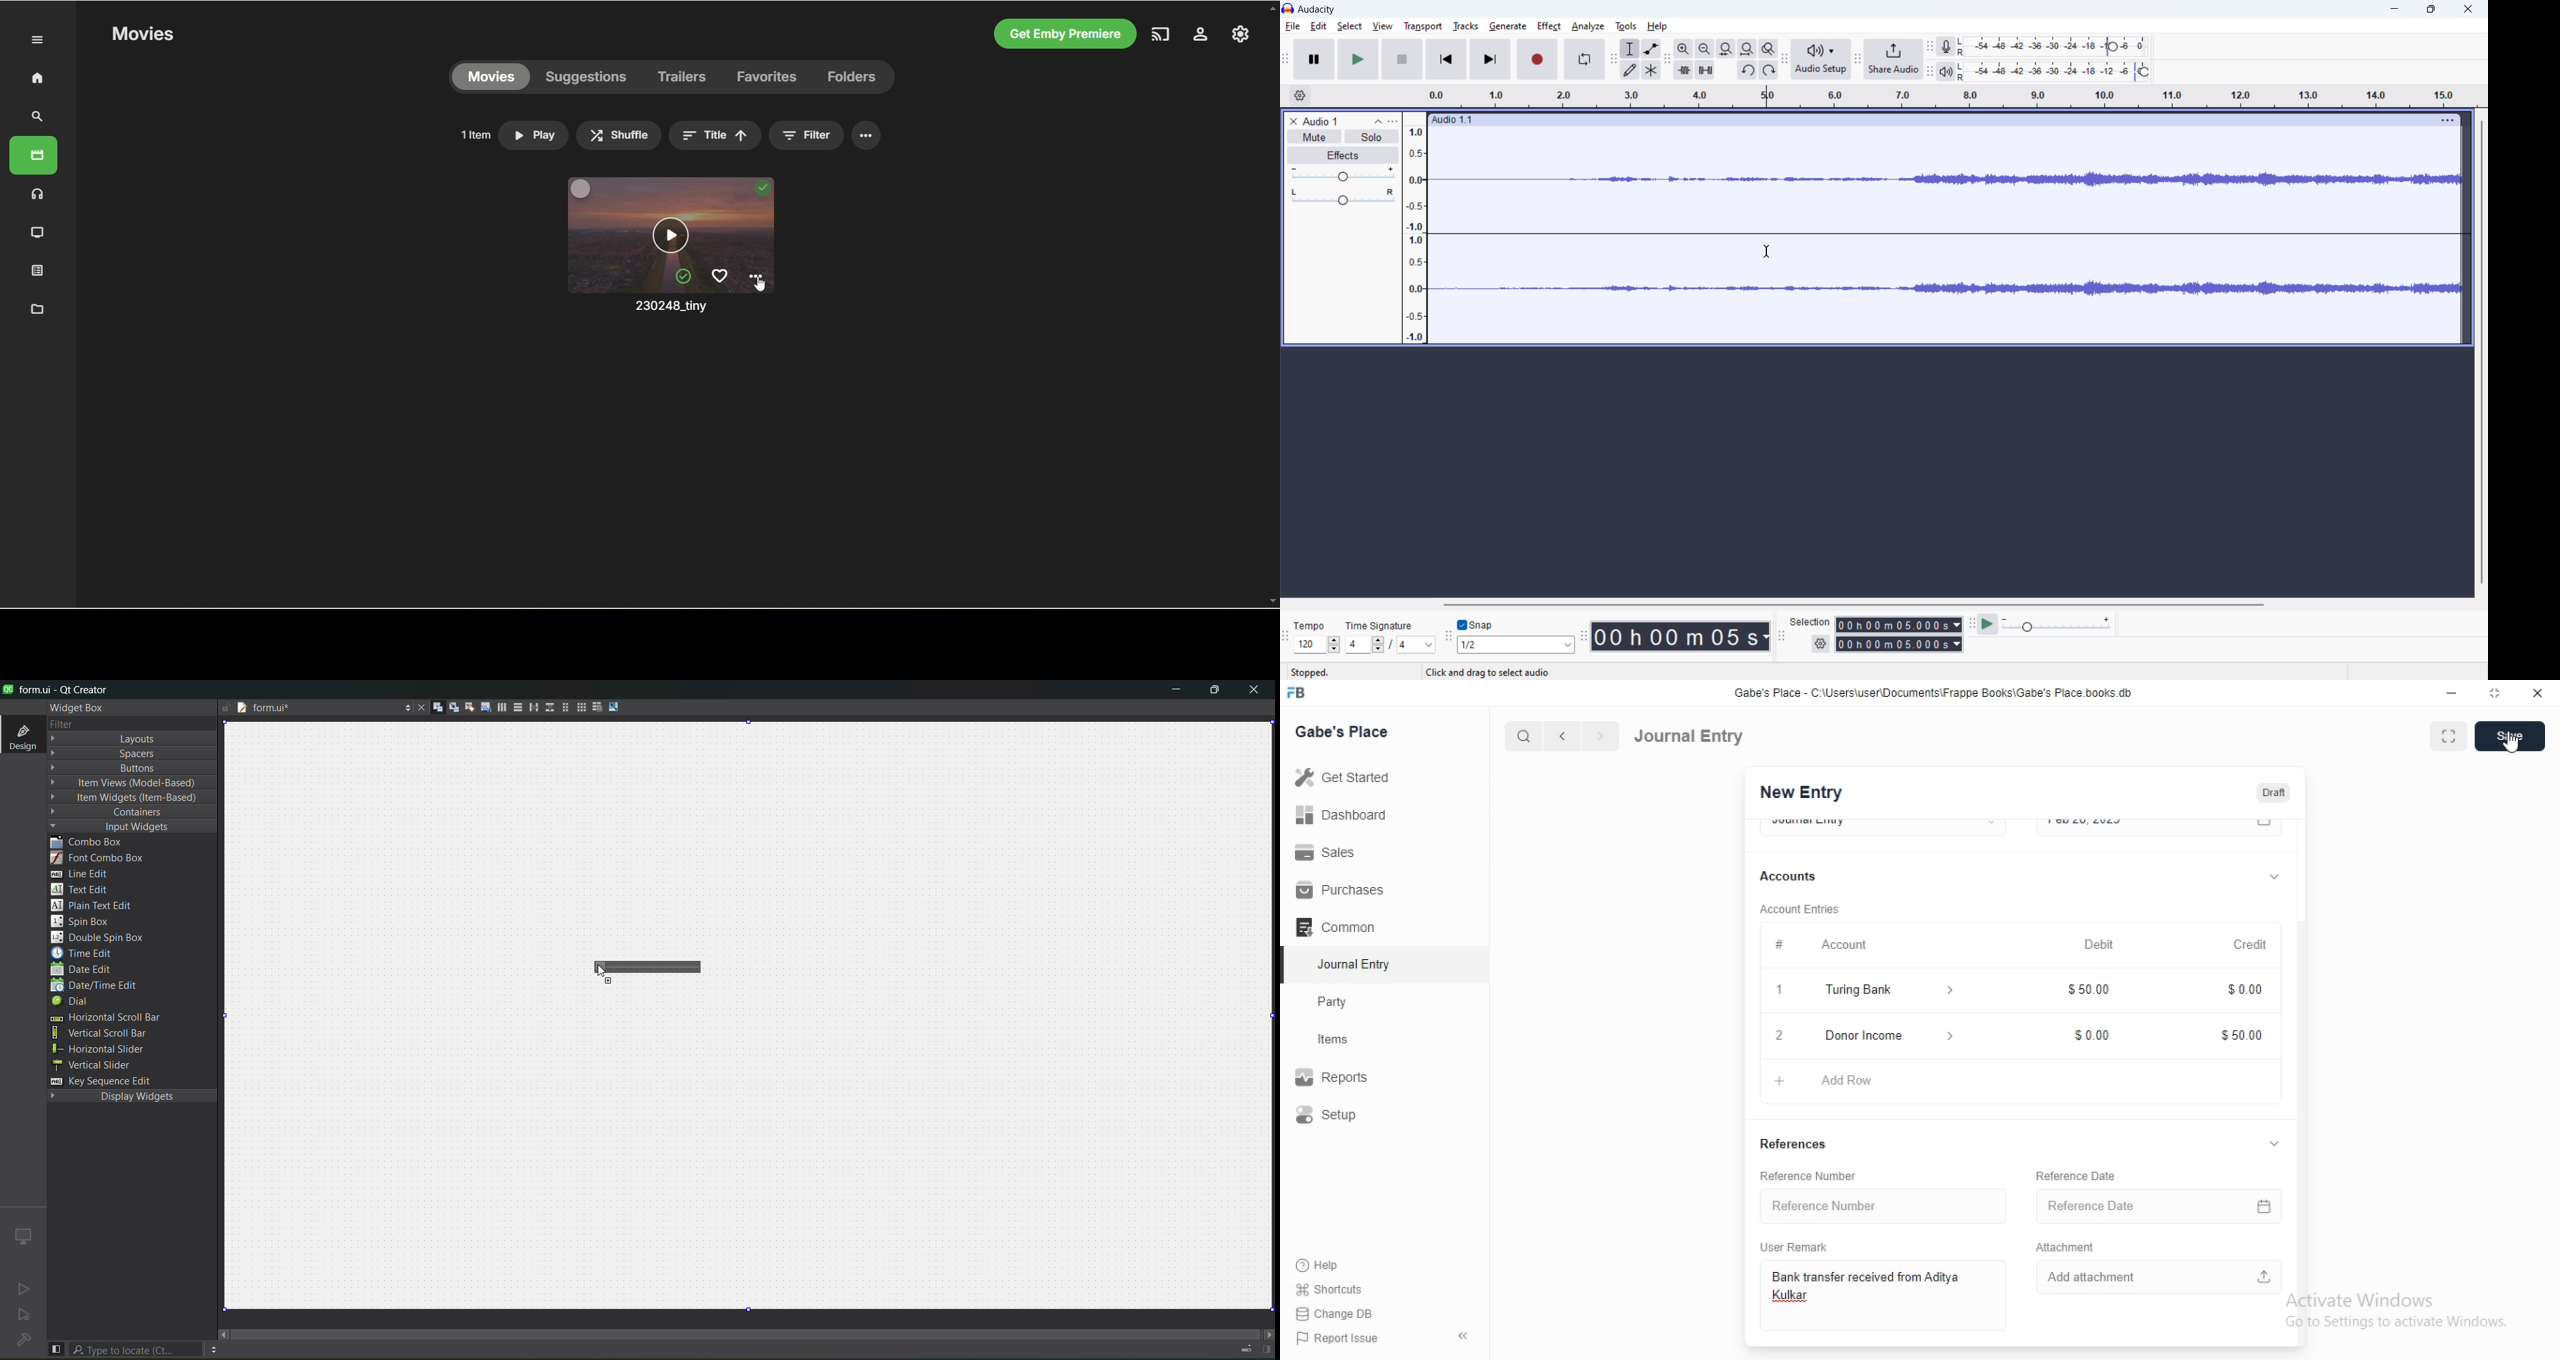 Image resolution: width=2576 pixels, height=1372 pixels. Describe the element at coordinates (1963, 40) in the screenshot. I see `LR` at that location.